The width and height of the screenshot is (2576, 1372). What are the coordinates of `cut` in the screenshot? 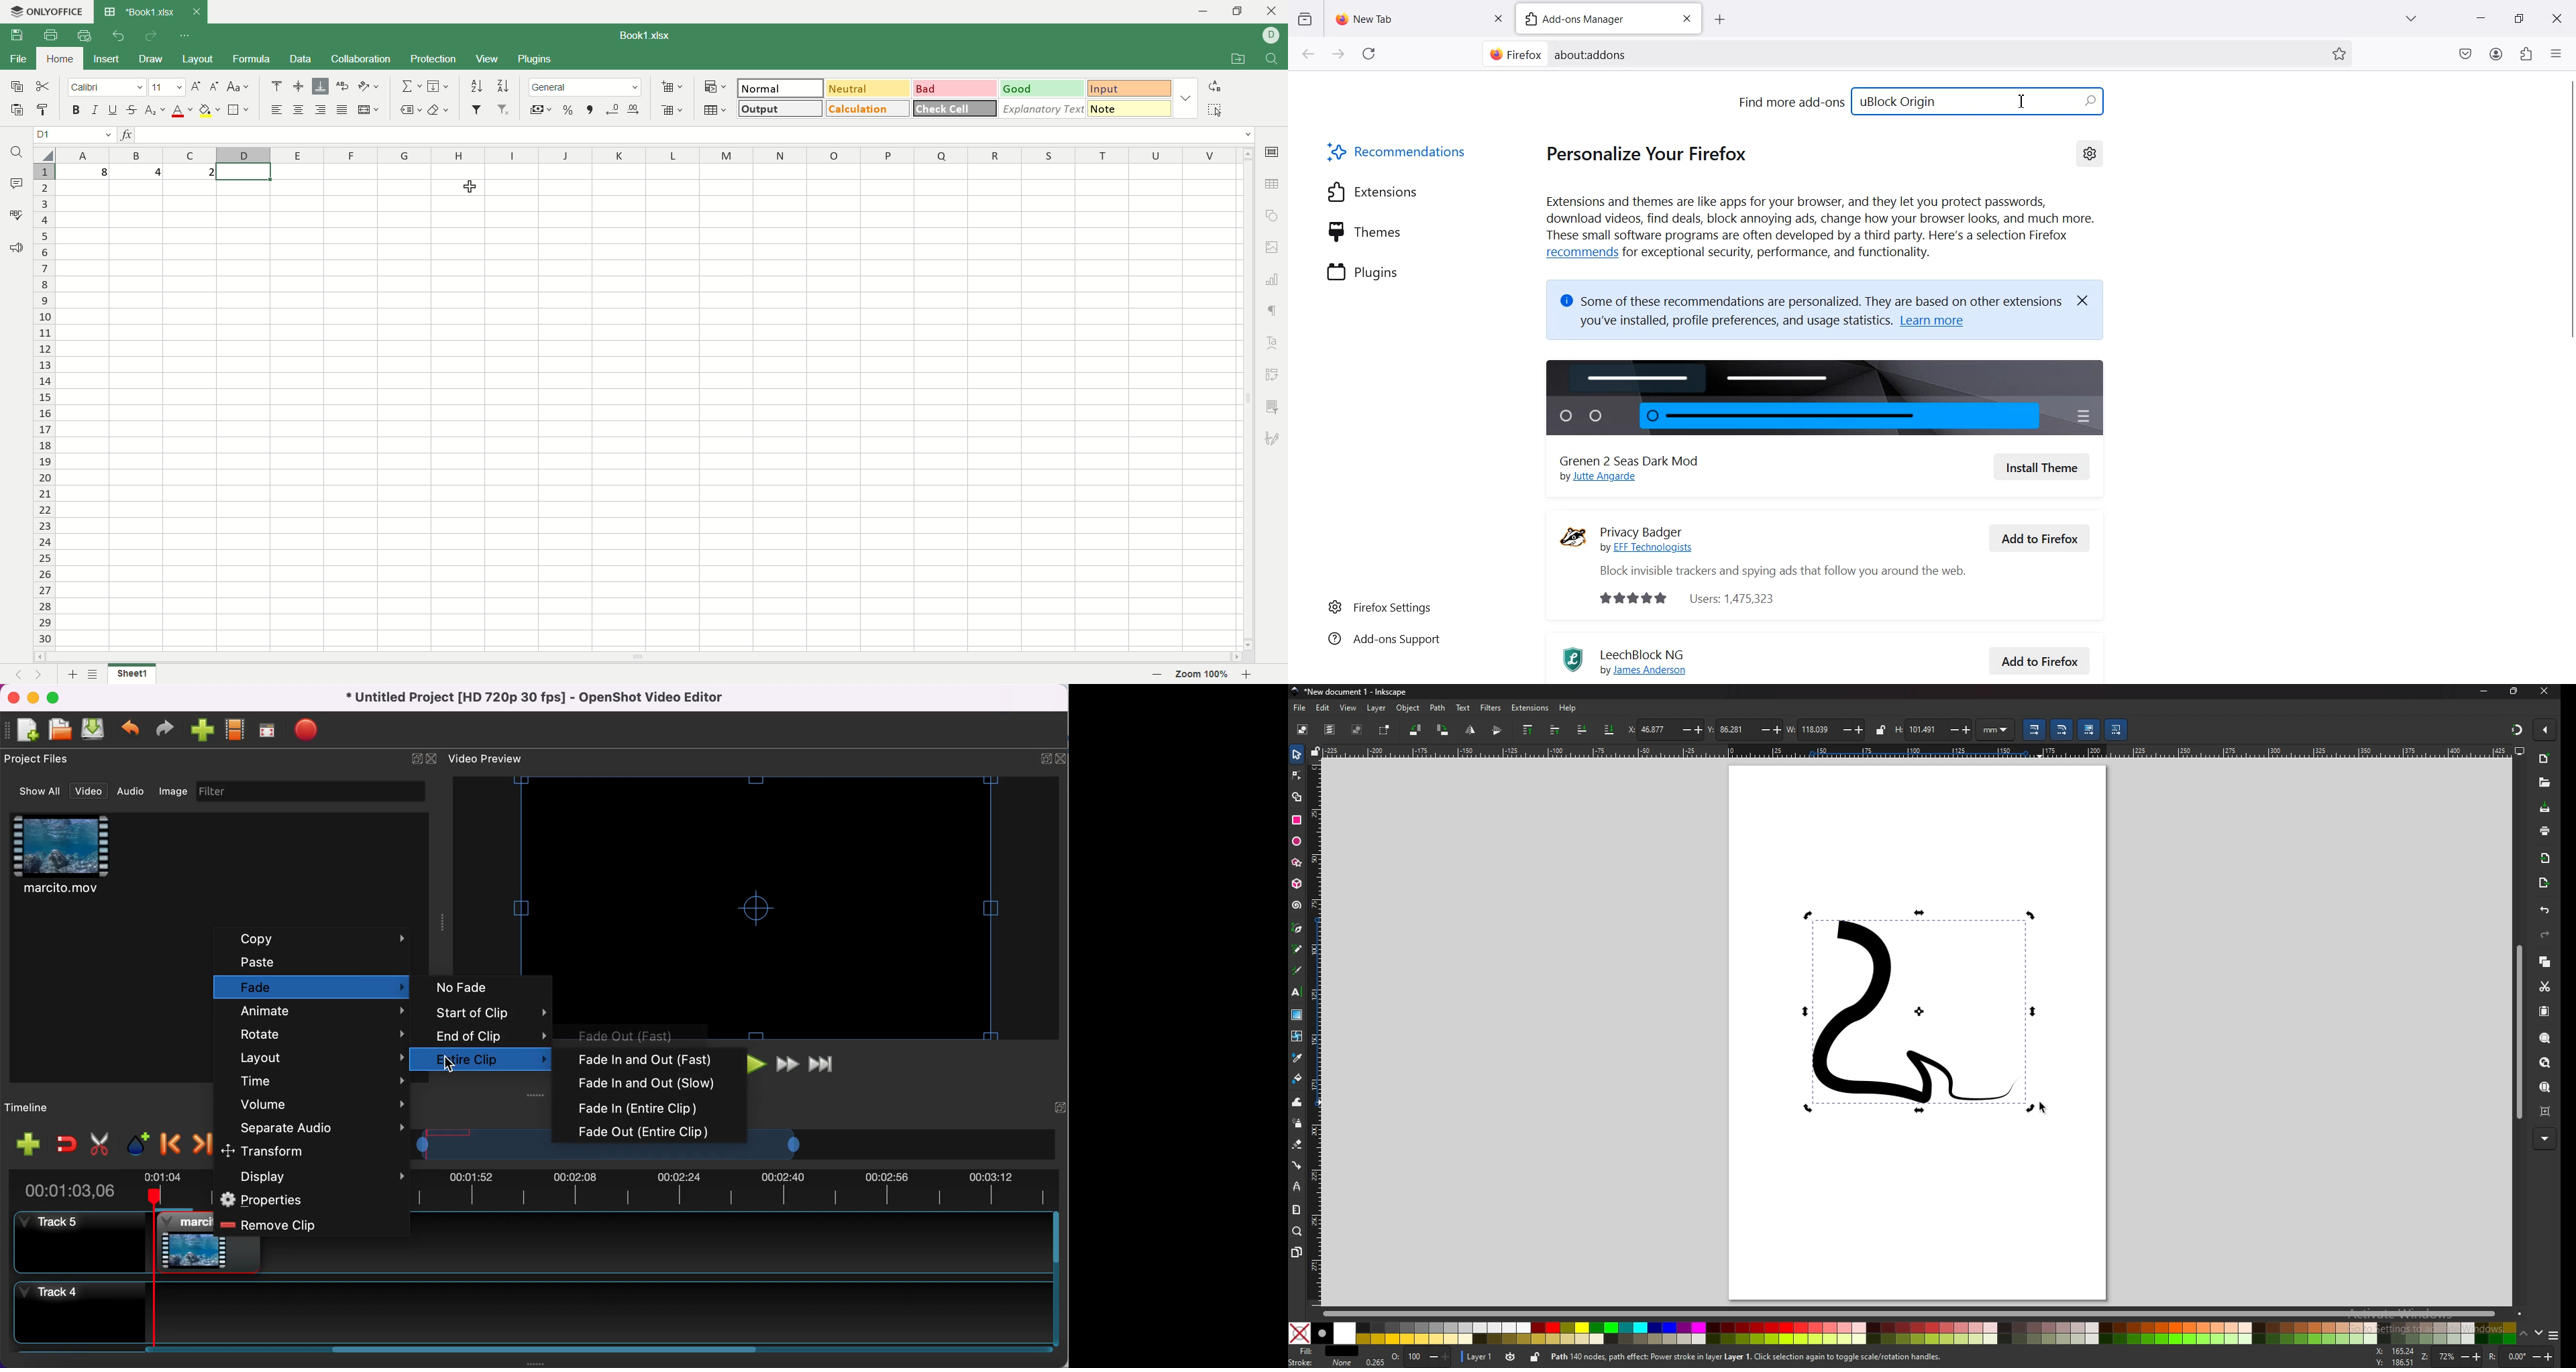 It's located at (2545, 988).